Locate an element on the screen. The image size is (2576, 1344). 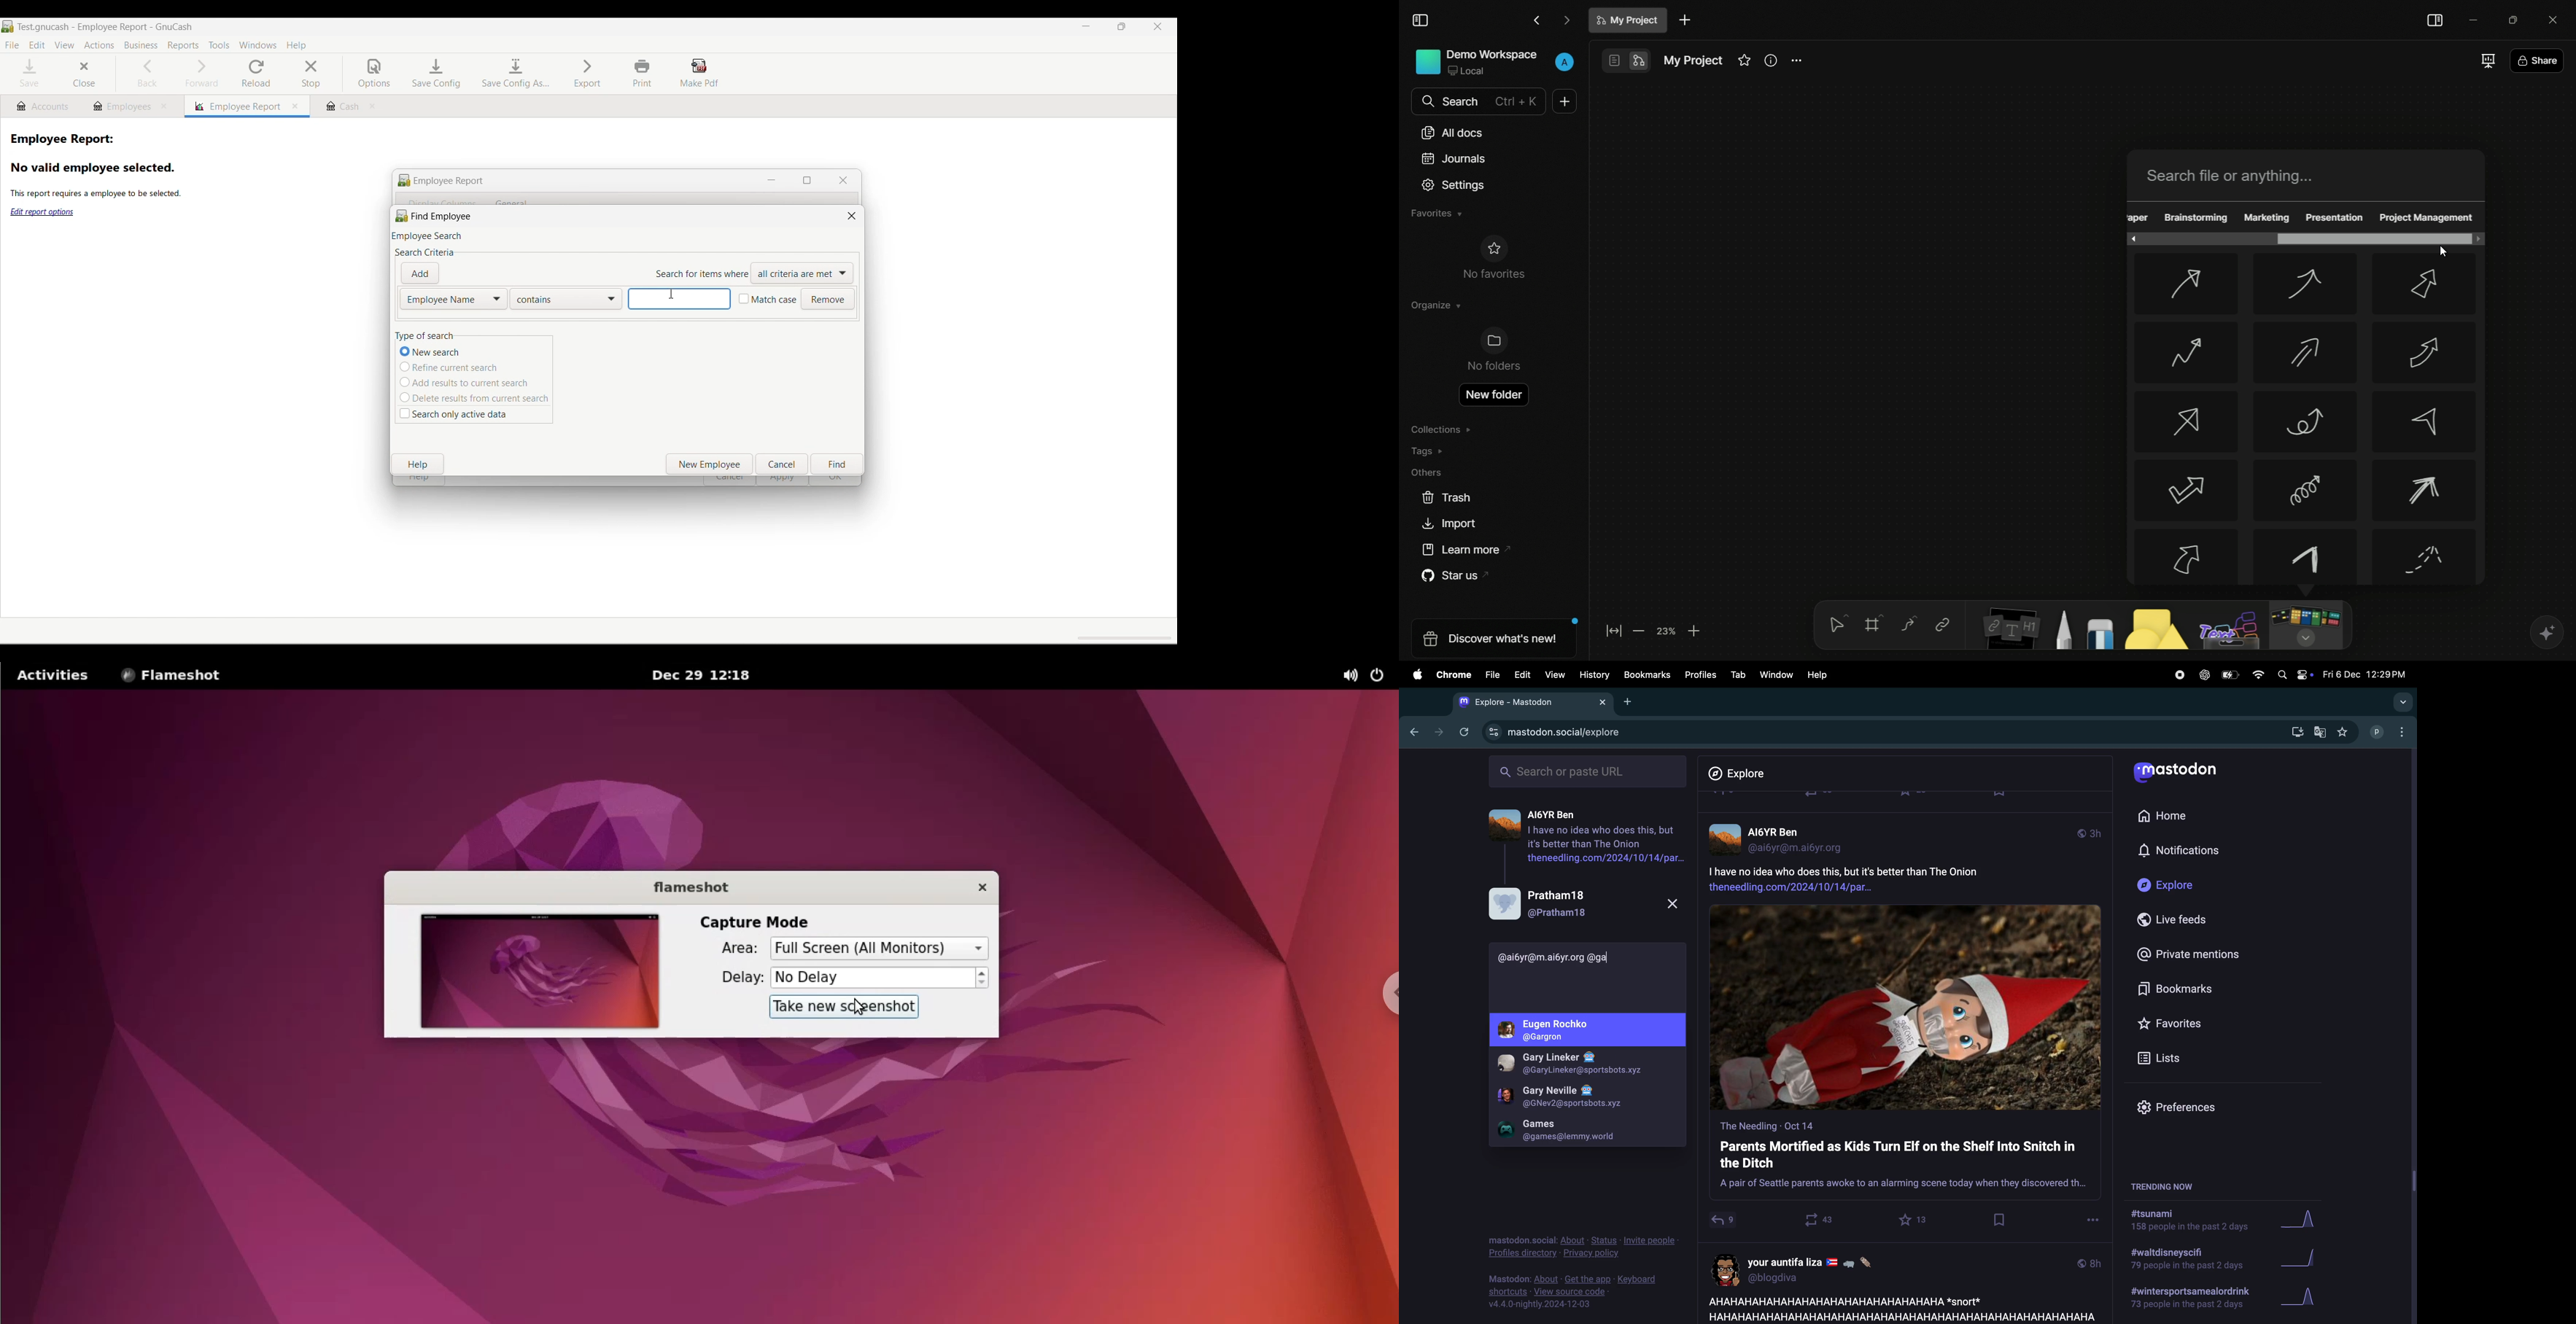
chrome is located at coordinates (1452, 675).